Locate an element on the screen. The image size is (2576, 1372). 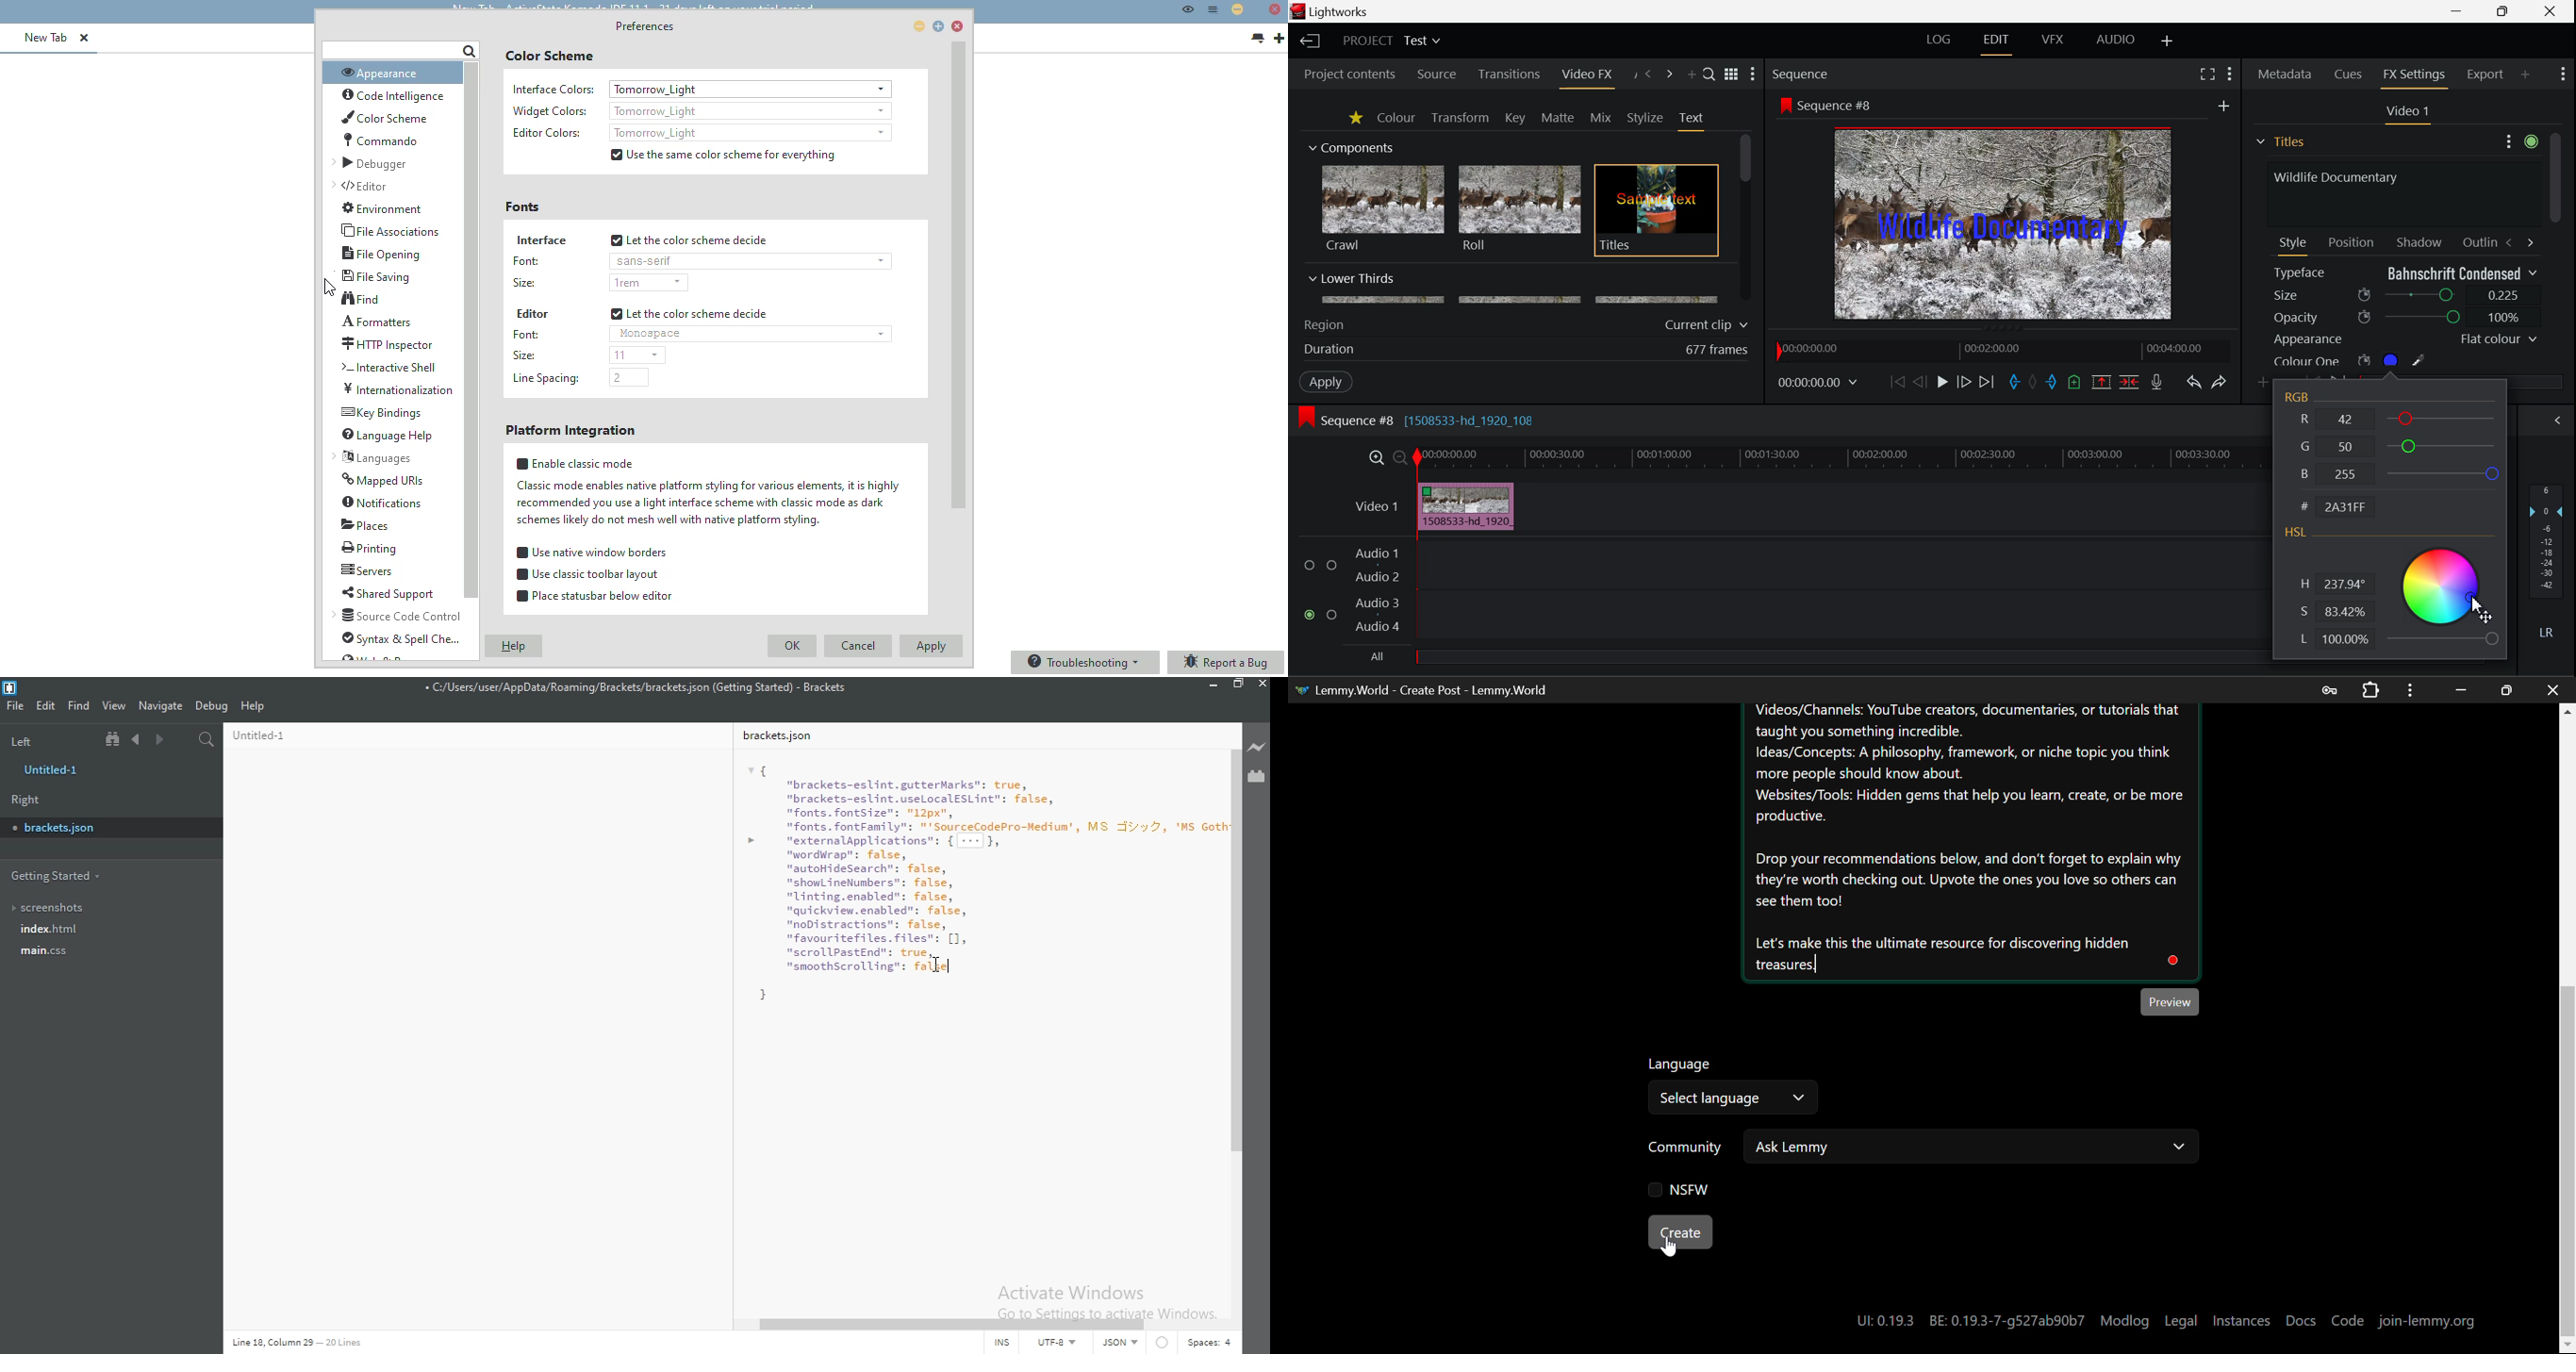
toggle focus mode is located at coordinates (1188, 8).